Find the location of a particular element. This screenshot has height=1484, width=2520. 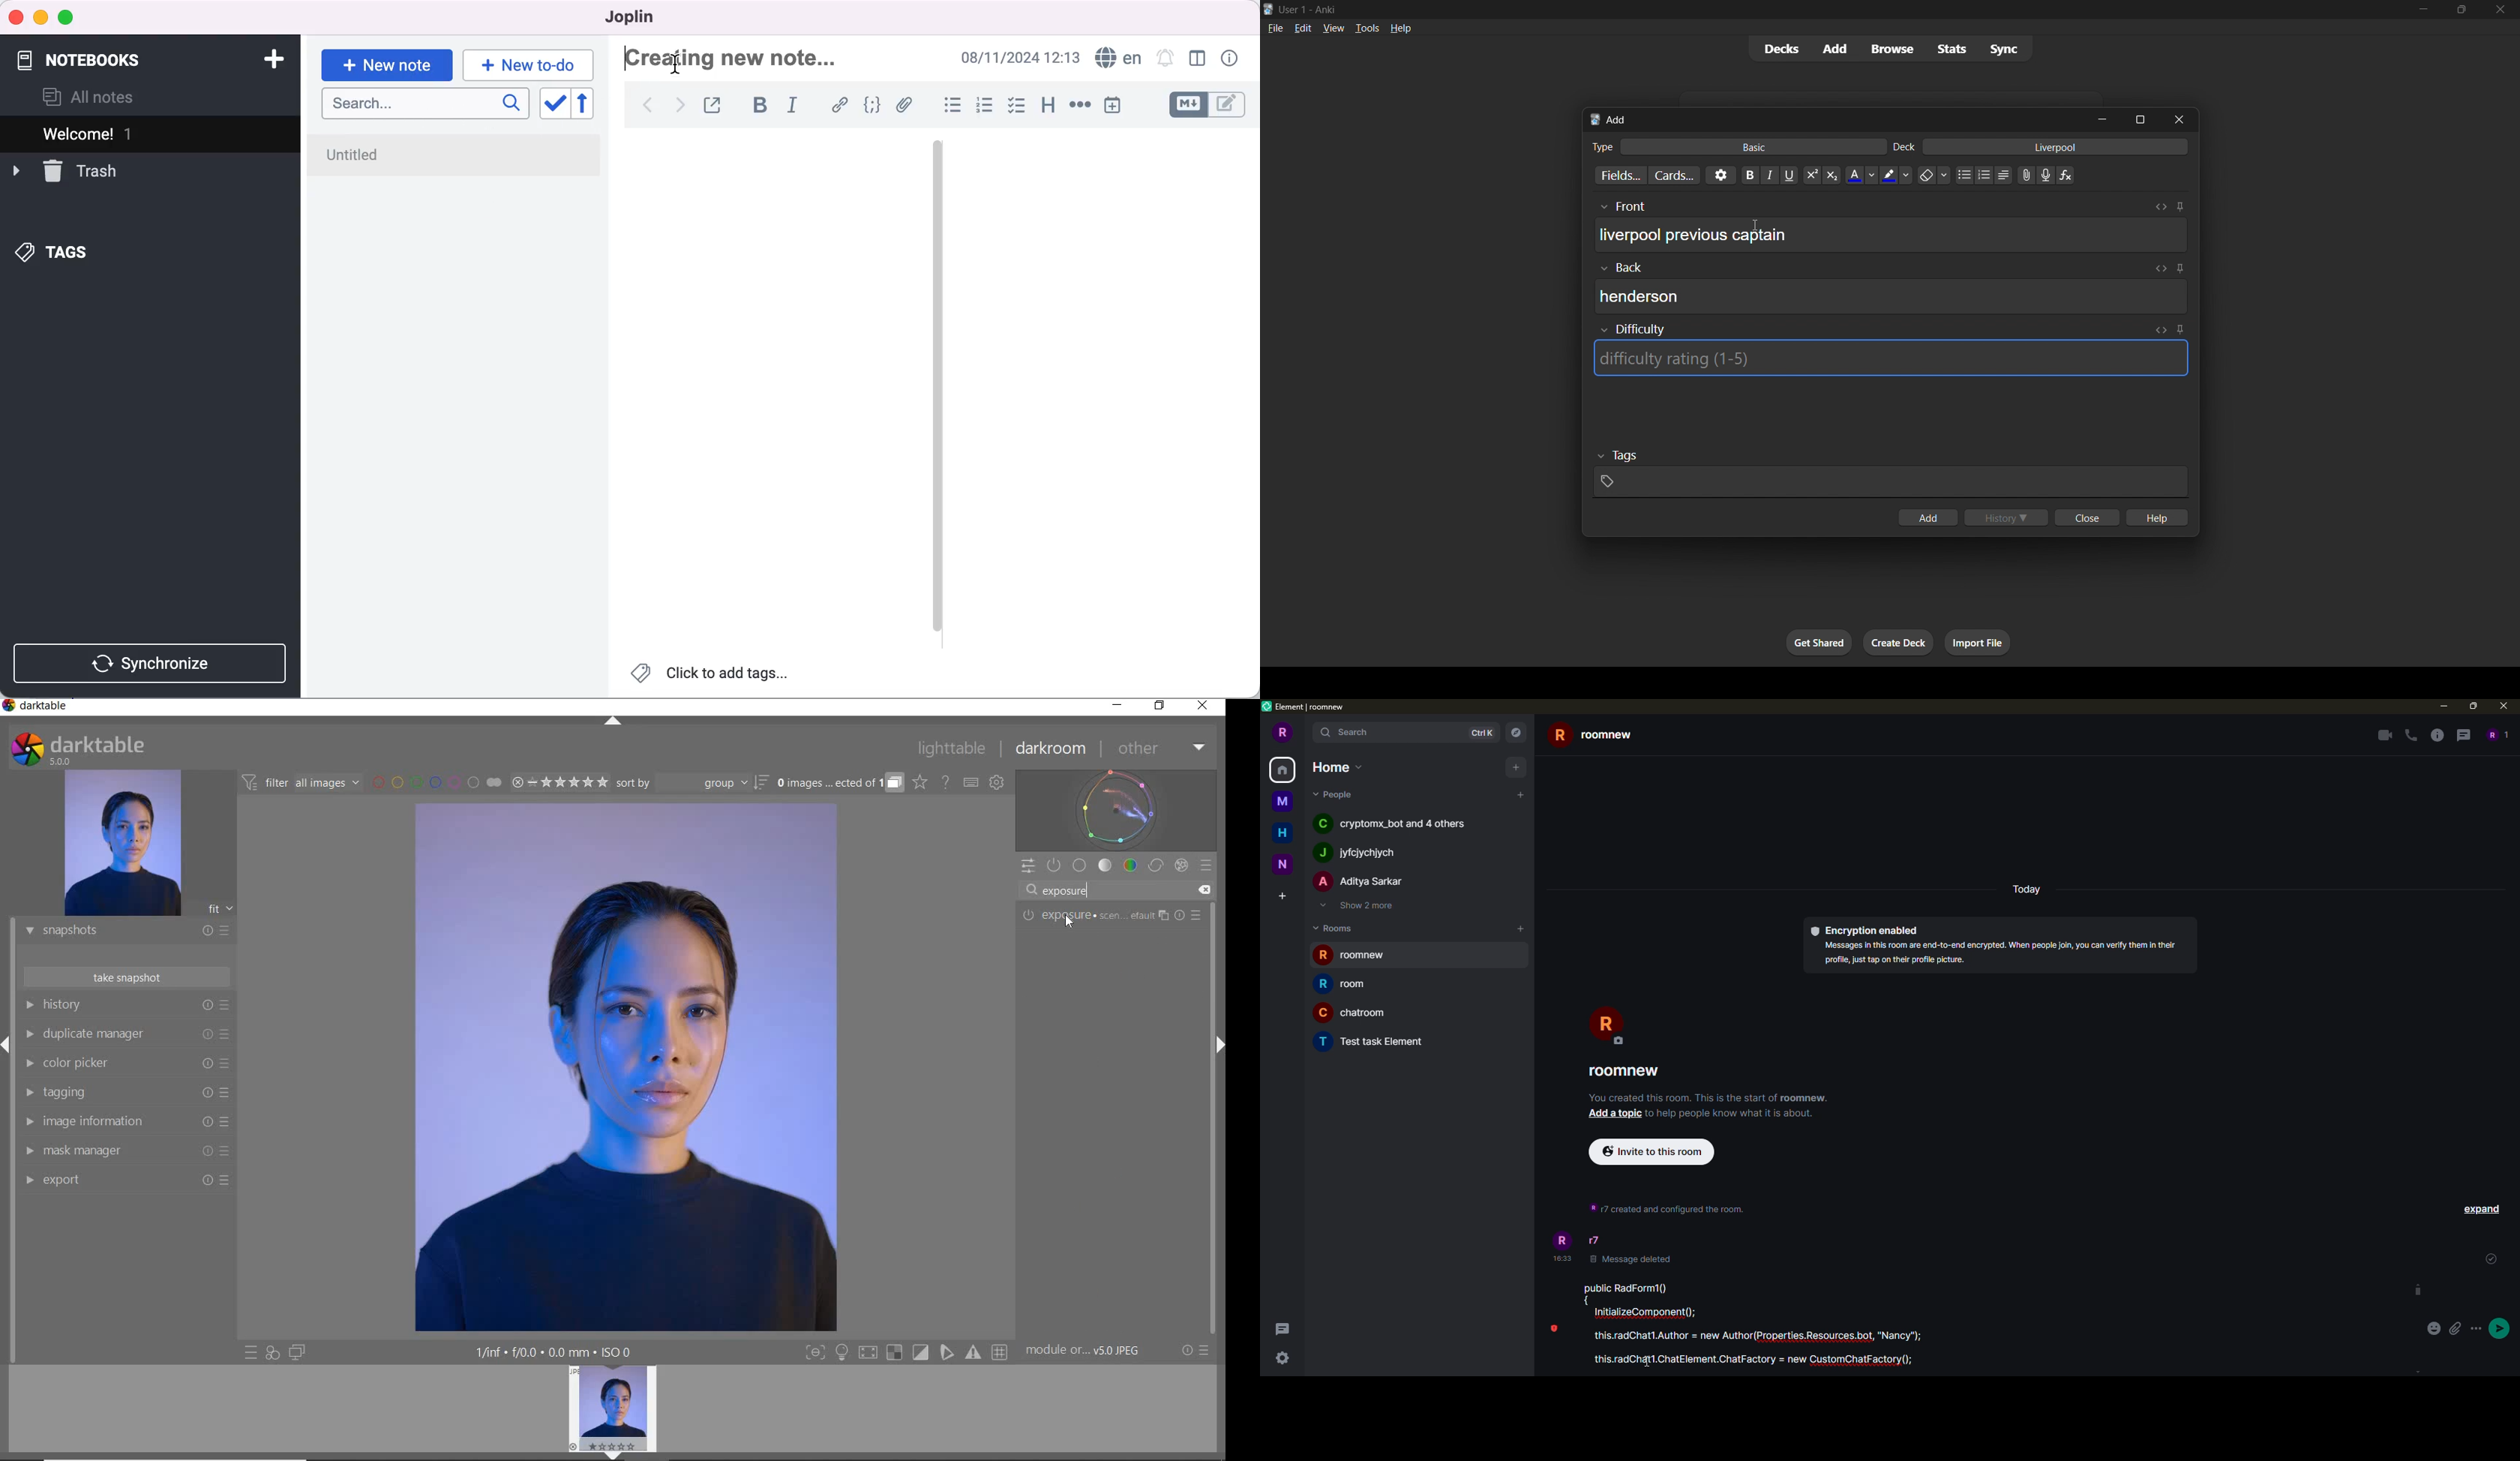

numbered list is located at coordinates (1985, 177).